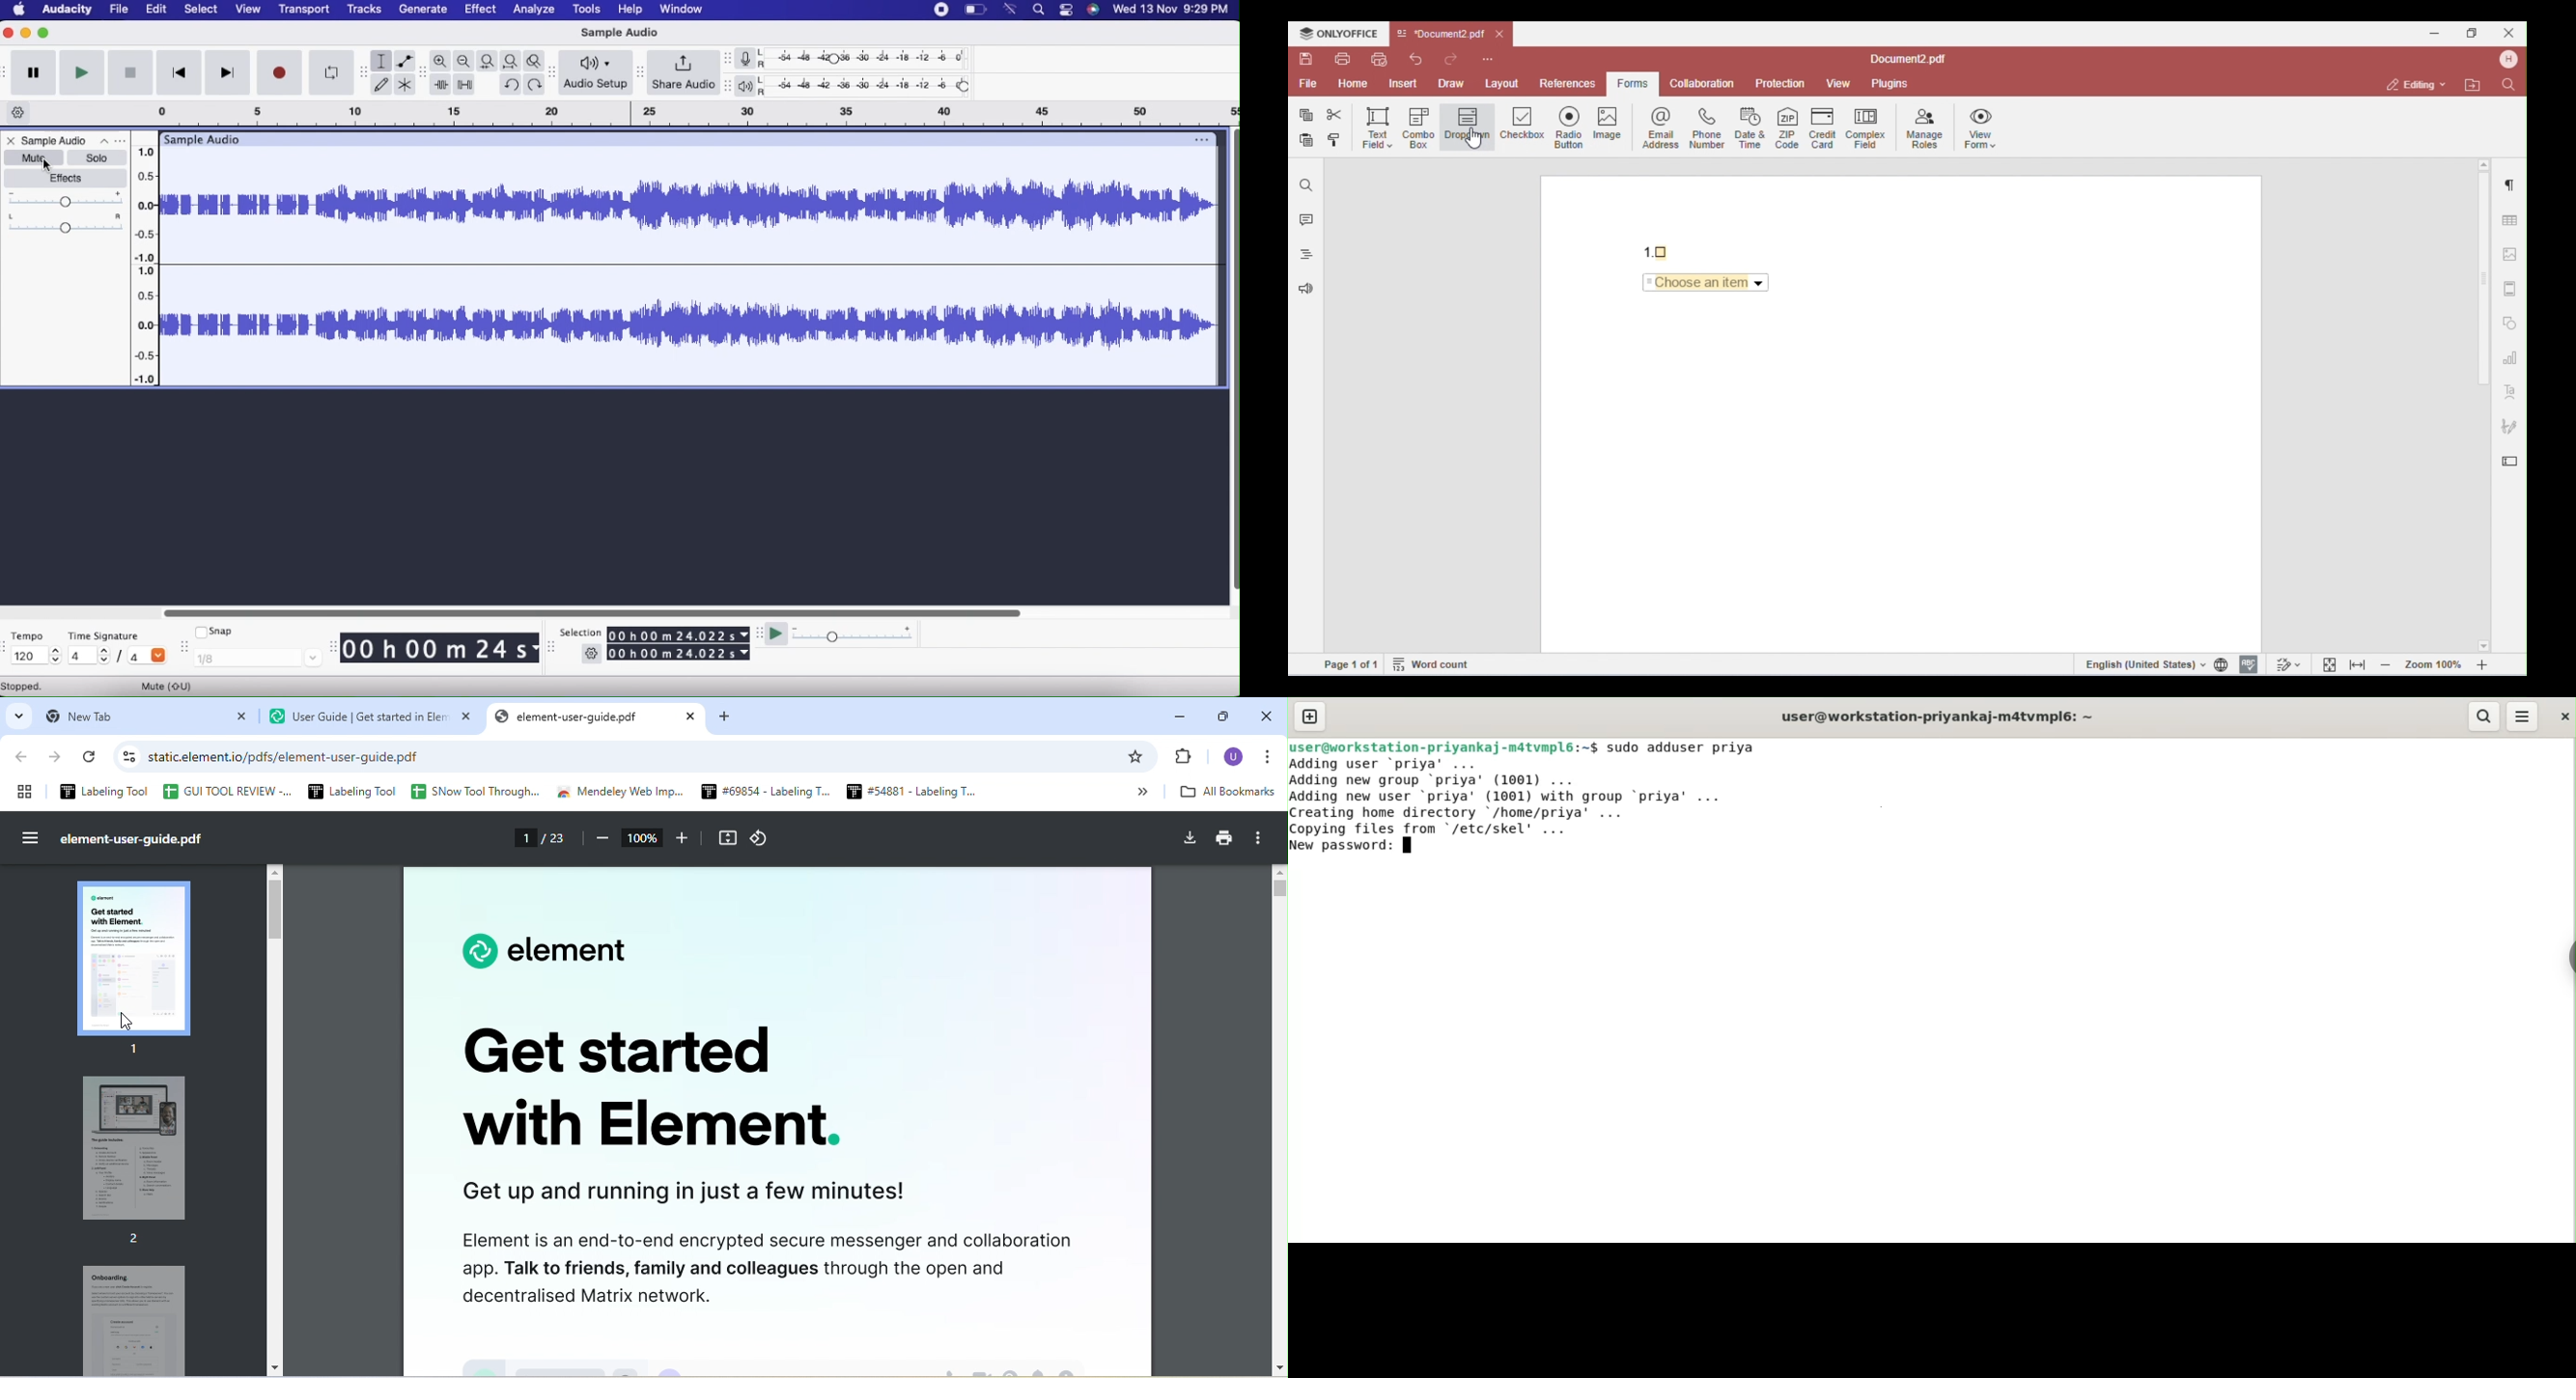 The height and width of the screenshot is (1400, 2576). Describe the element at coordinates (173, 684) in the screenshot. I see `Mute` at that location.